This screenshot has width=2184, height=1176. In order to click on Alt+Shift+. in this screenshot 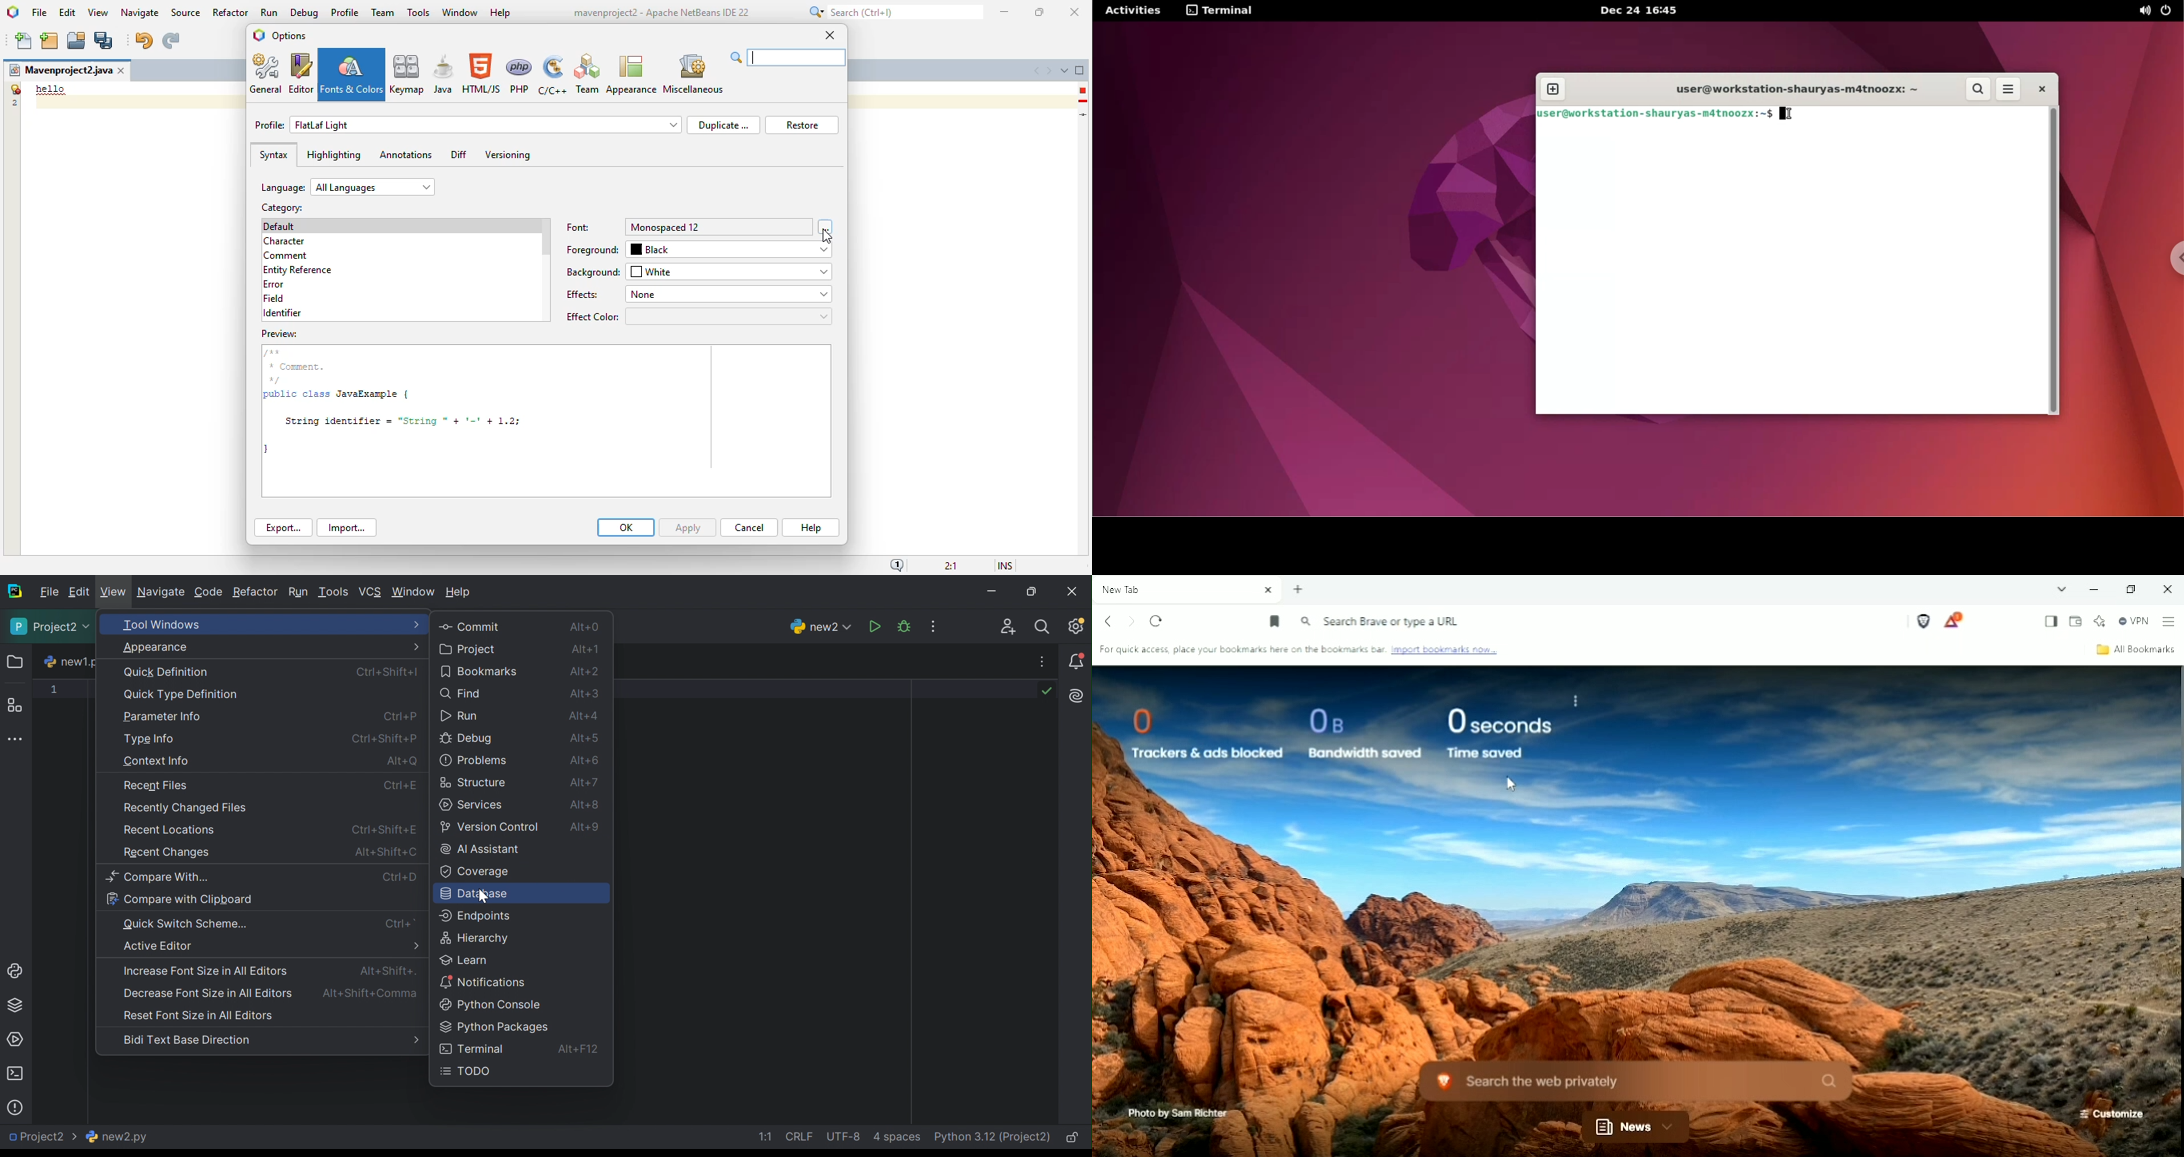, I will do `click(389, 972)`.